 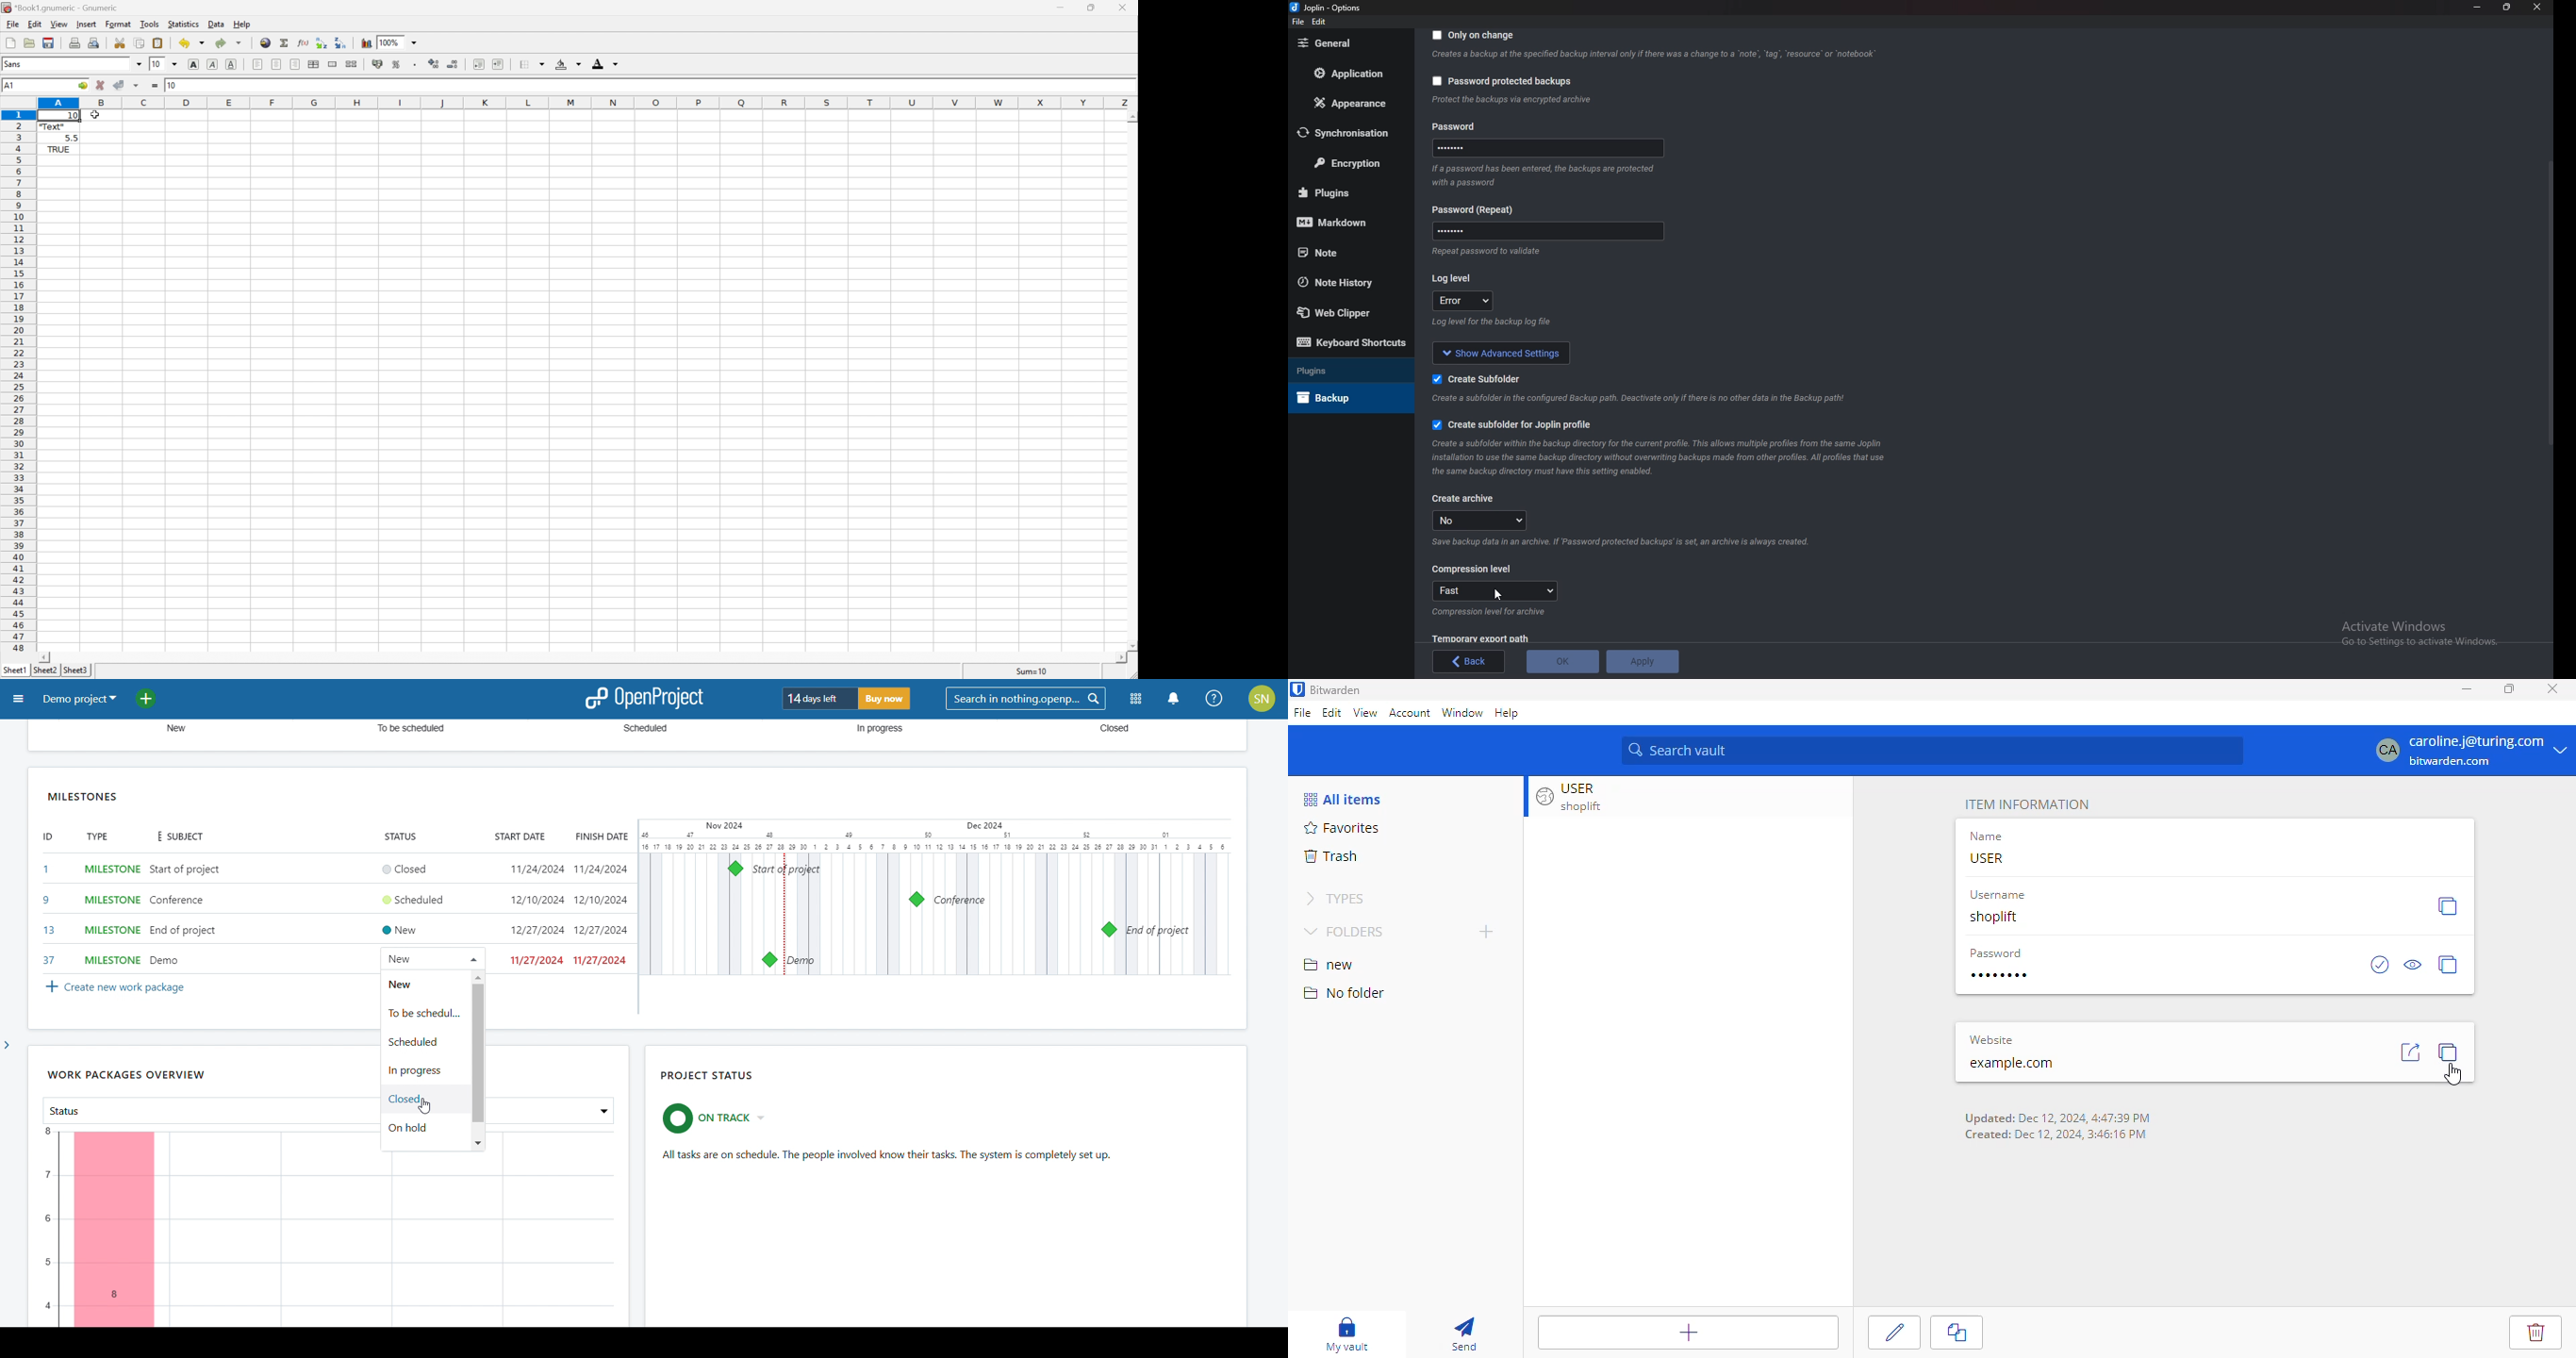 What do you see at coordinates (1473, 570) in the screenshot?
I see `Compression level` at bounding box center [1473, 570].